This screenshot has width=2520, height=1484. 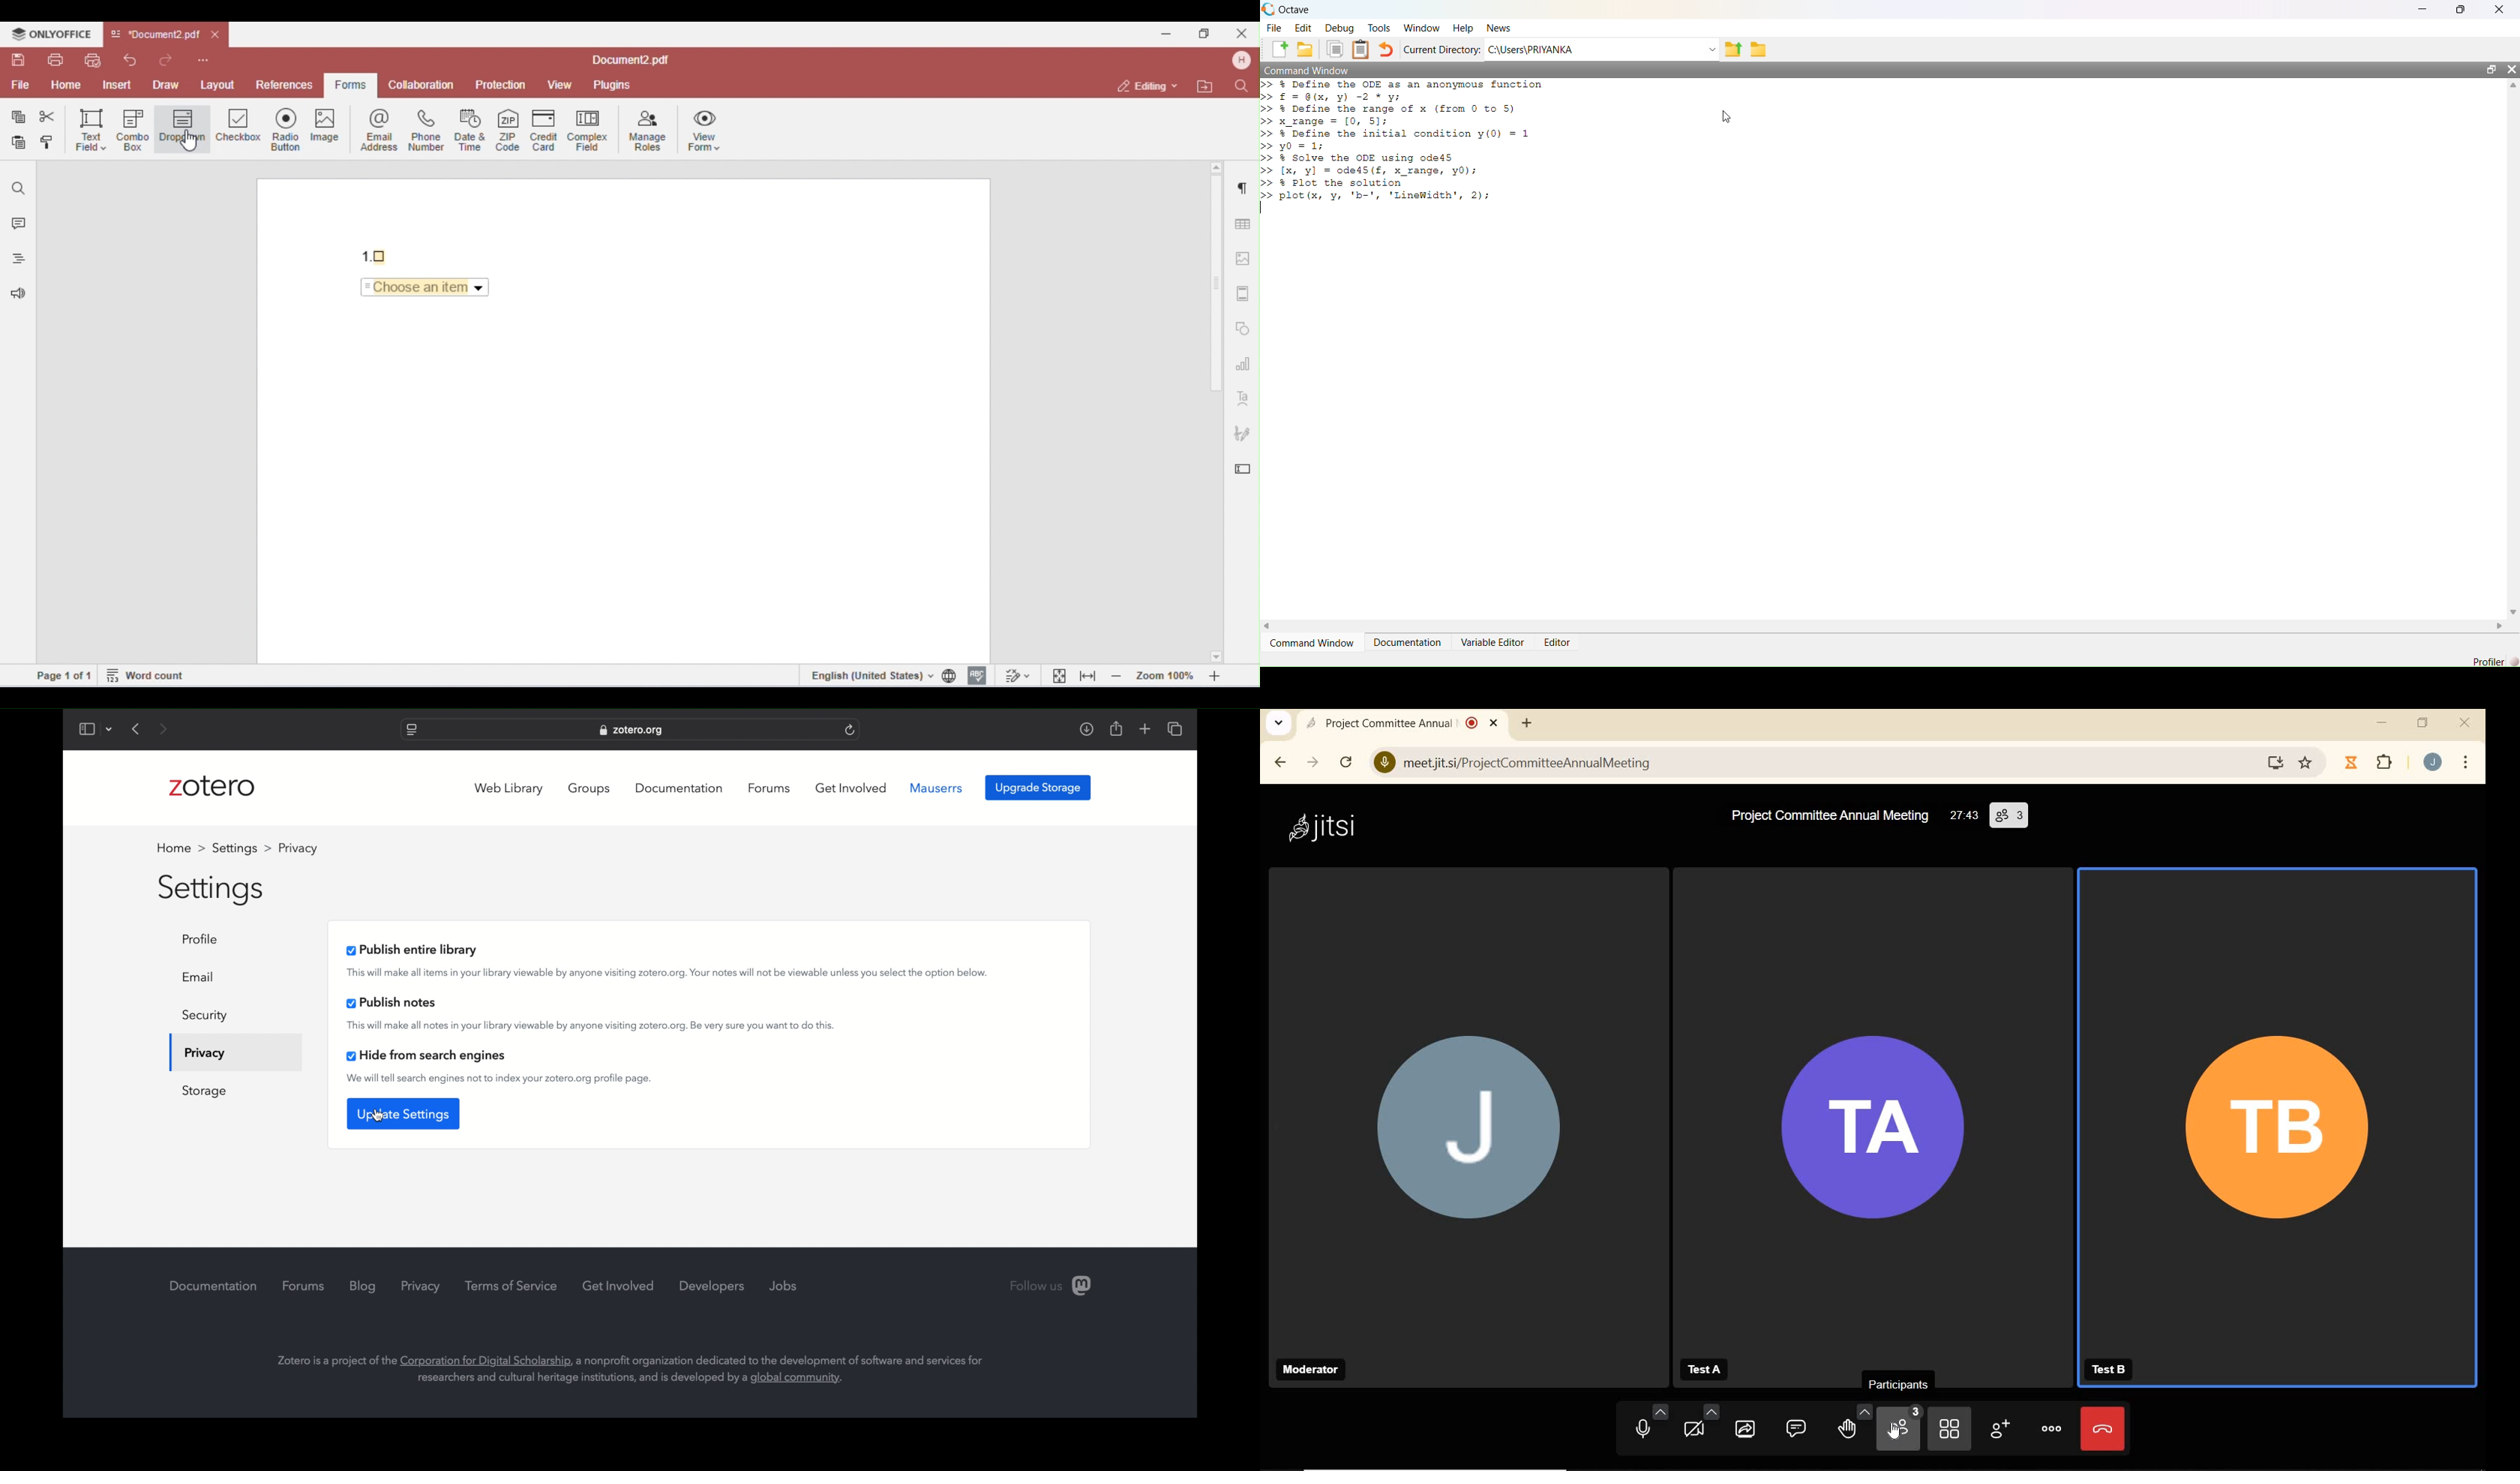 What do you see at coordinates (712, 1286) in the screenshot?
I see `developers` at bounding box center [712, 1286].